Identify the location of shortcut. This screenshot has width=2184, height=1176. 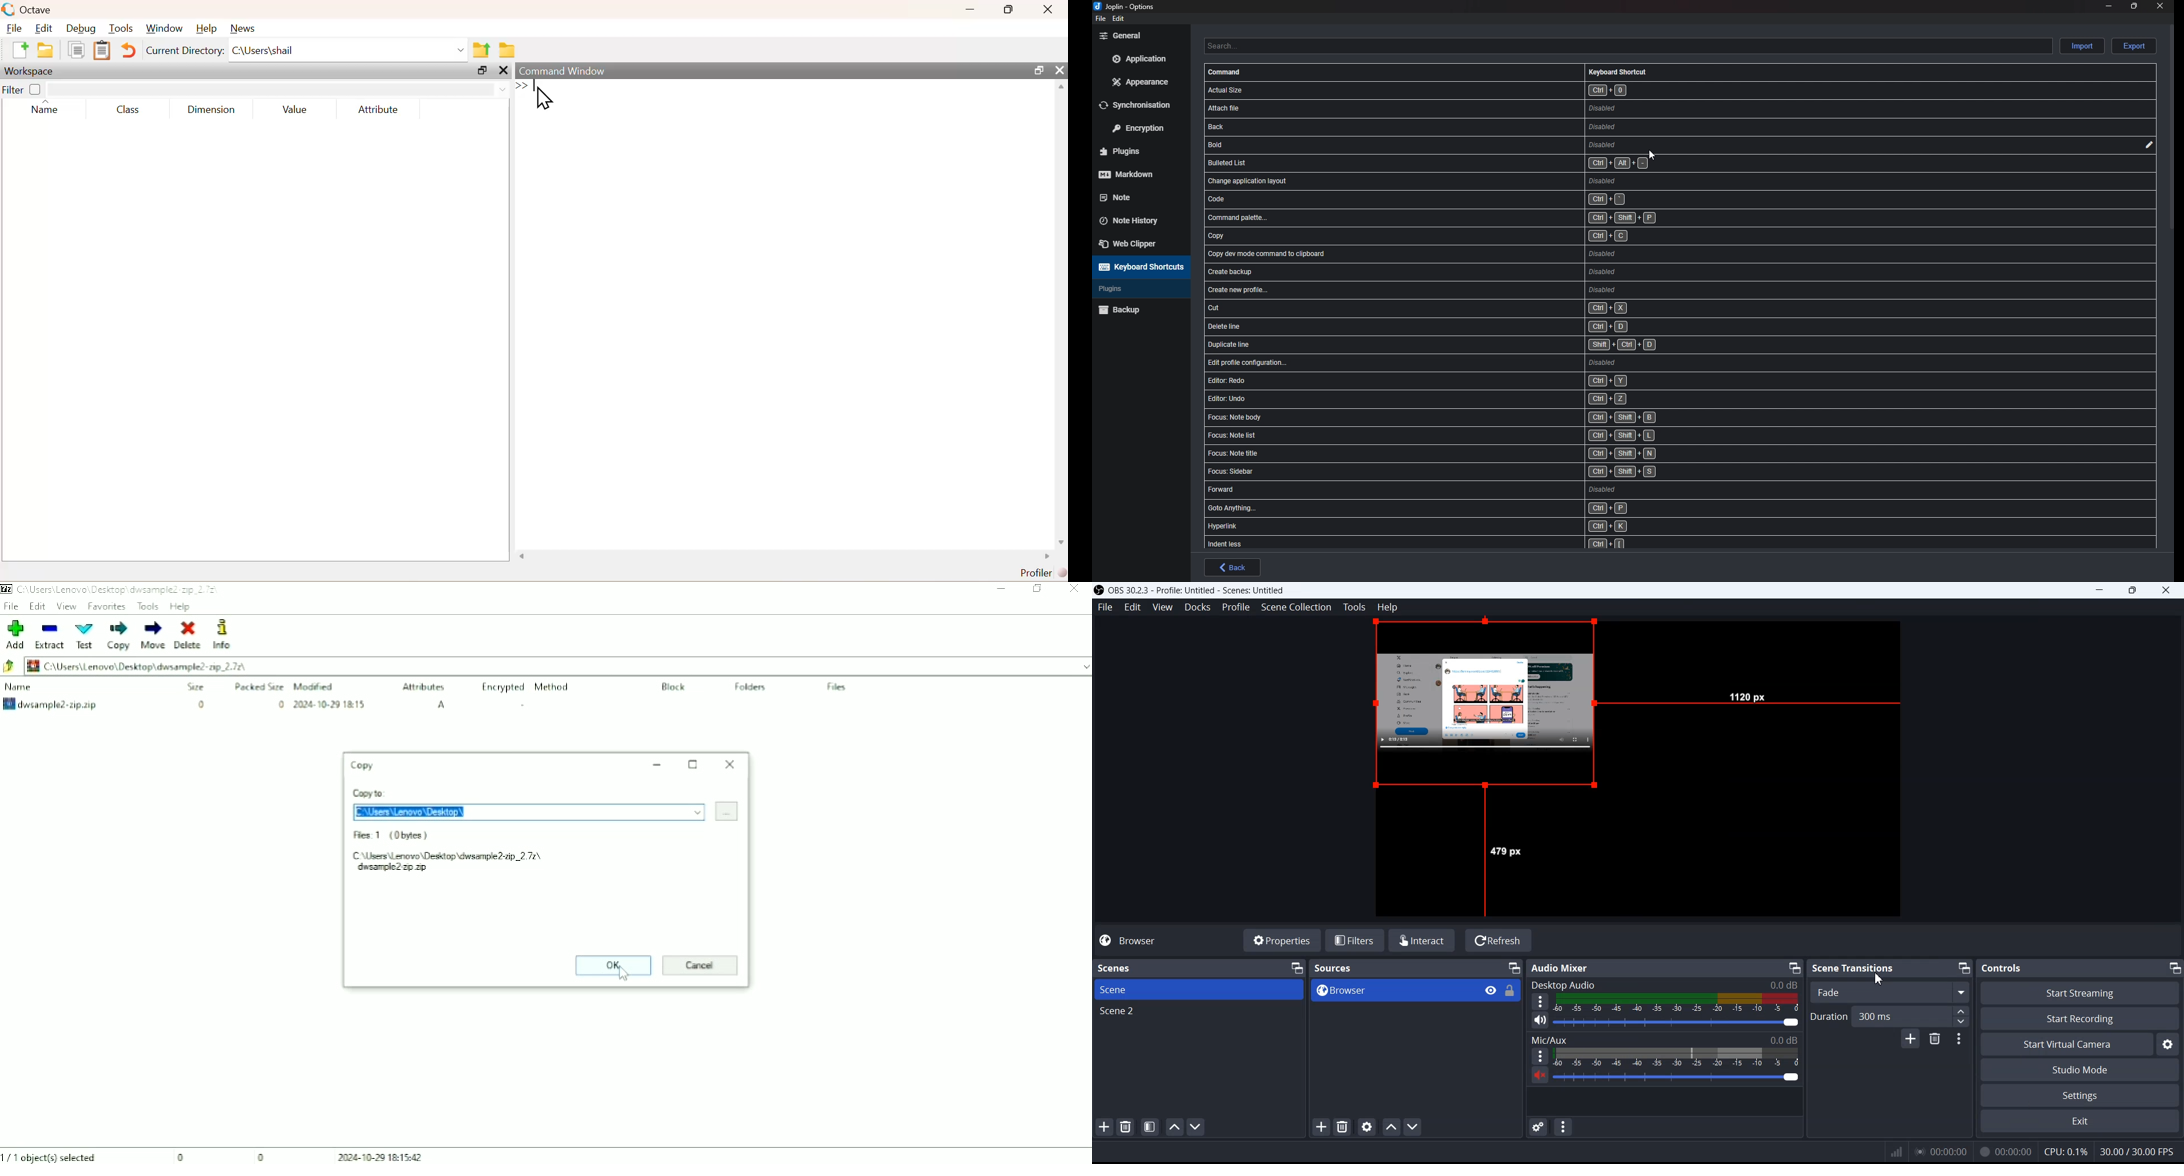
(1473, 90).